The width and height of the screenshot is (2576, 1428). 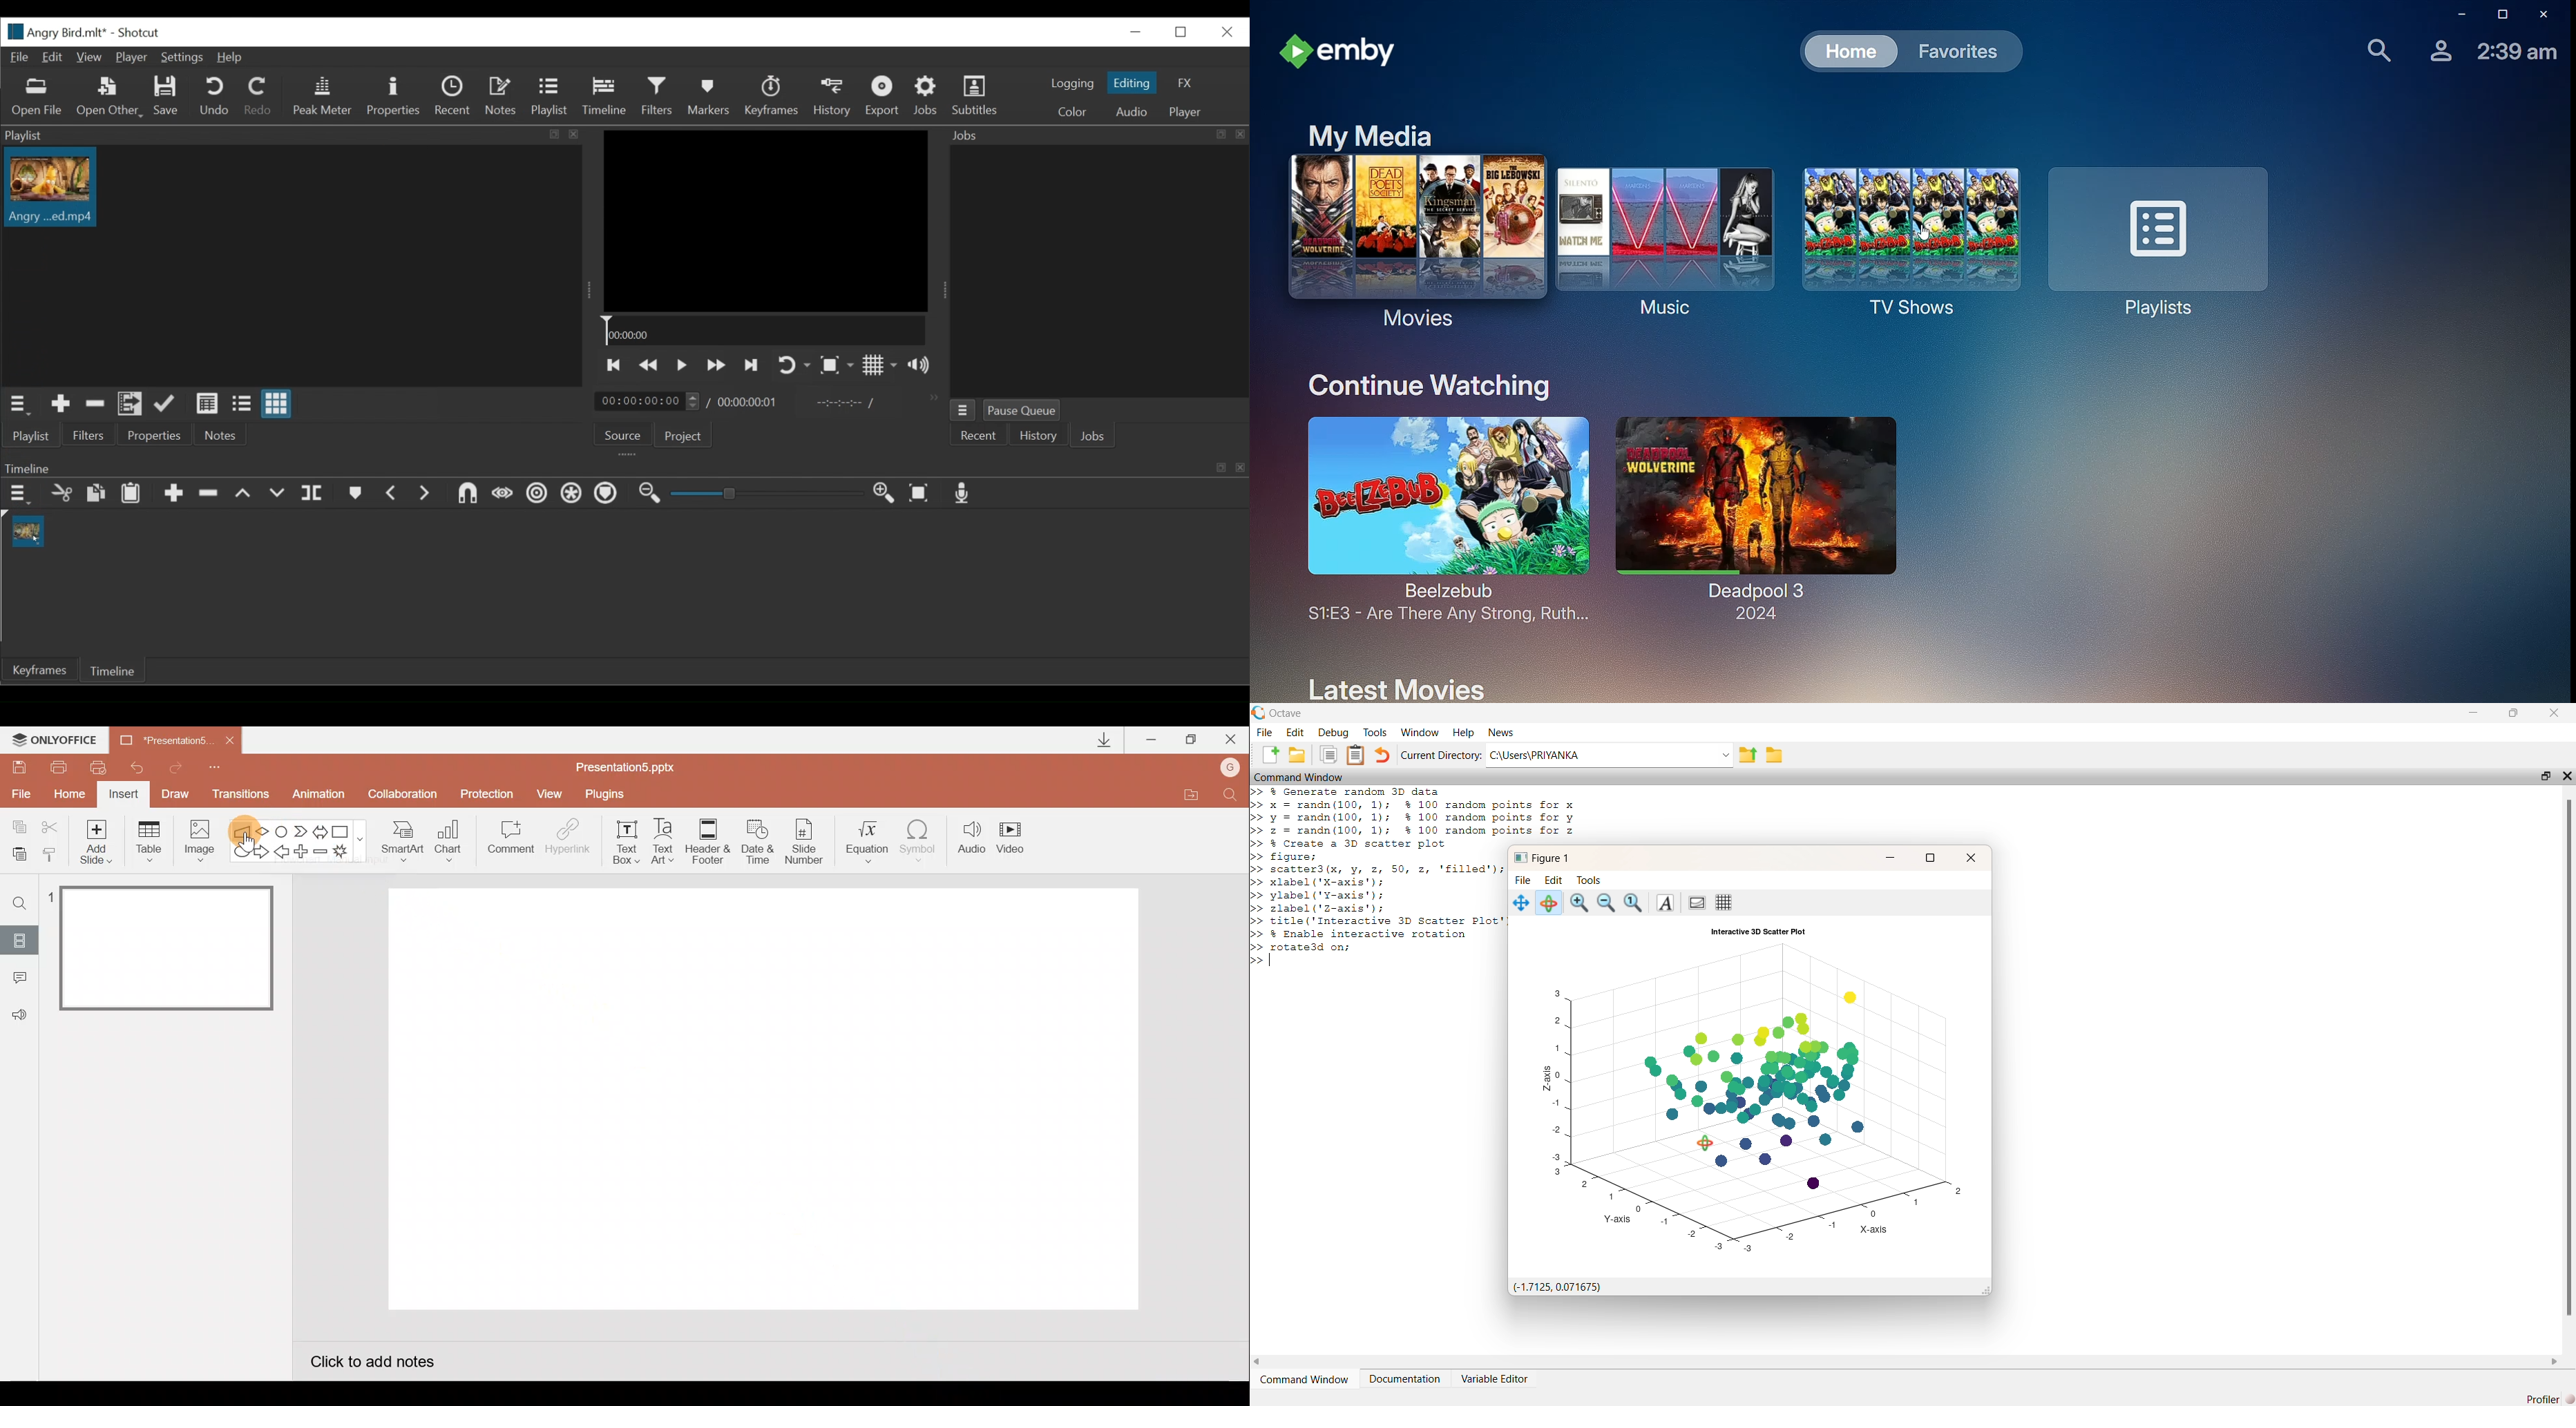 What do you see at coordinates (176, 793) in the screenshot?
I see `Draw` at bounding box center [176, 793].